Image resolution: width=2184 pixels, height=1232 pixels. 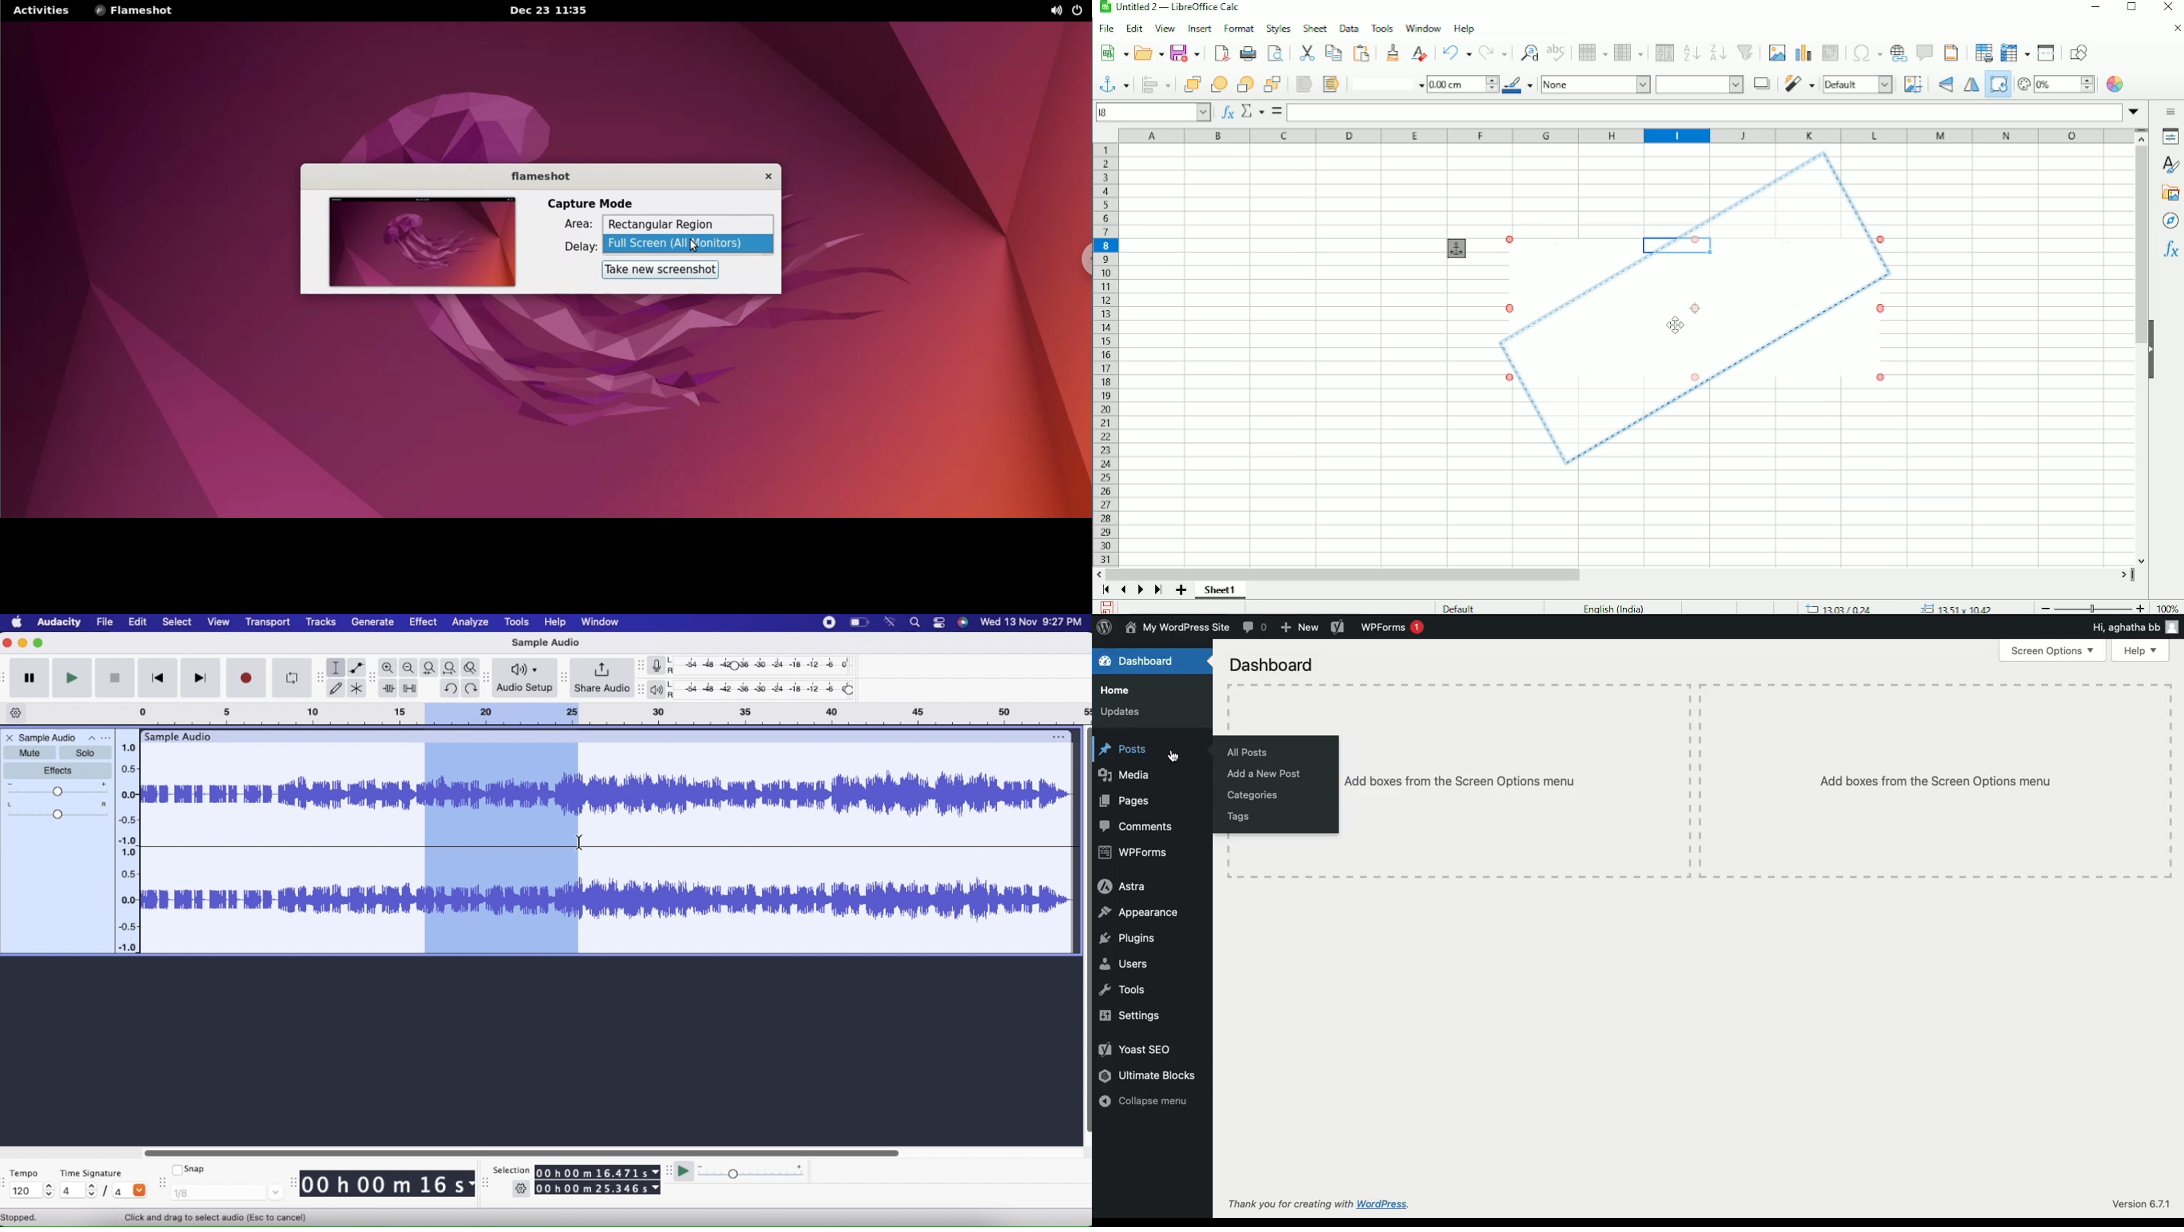 What do you see at coordinates (685, 1175) in the screenshot?
I see `Play at speed` at bounding box center [685, 1175].